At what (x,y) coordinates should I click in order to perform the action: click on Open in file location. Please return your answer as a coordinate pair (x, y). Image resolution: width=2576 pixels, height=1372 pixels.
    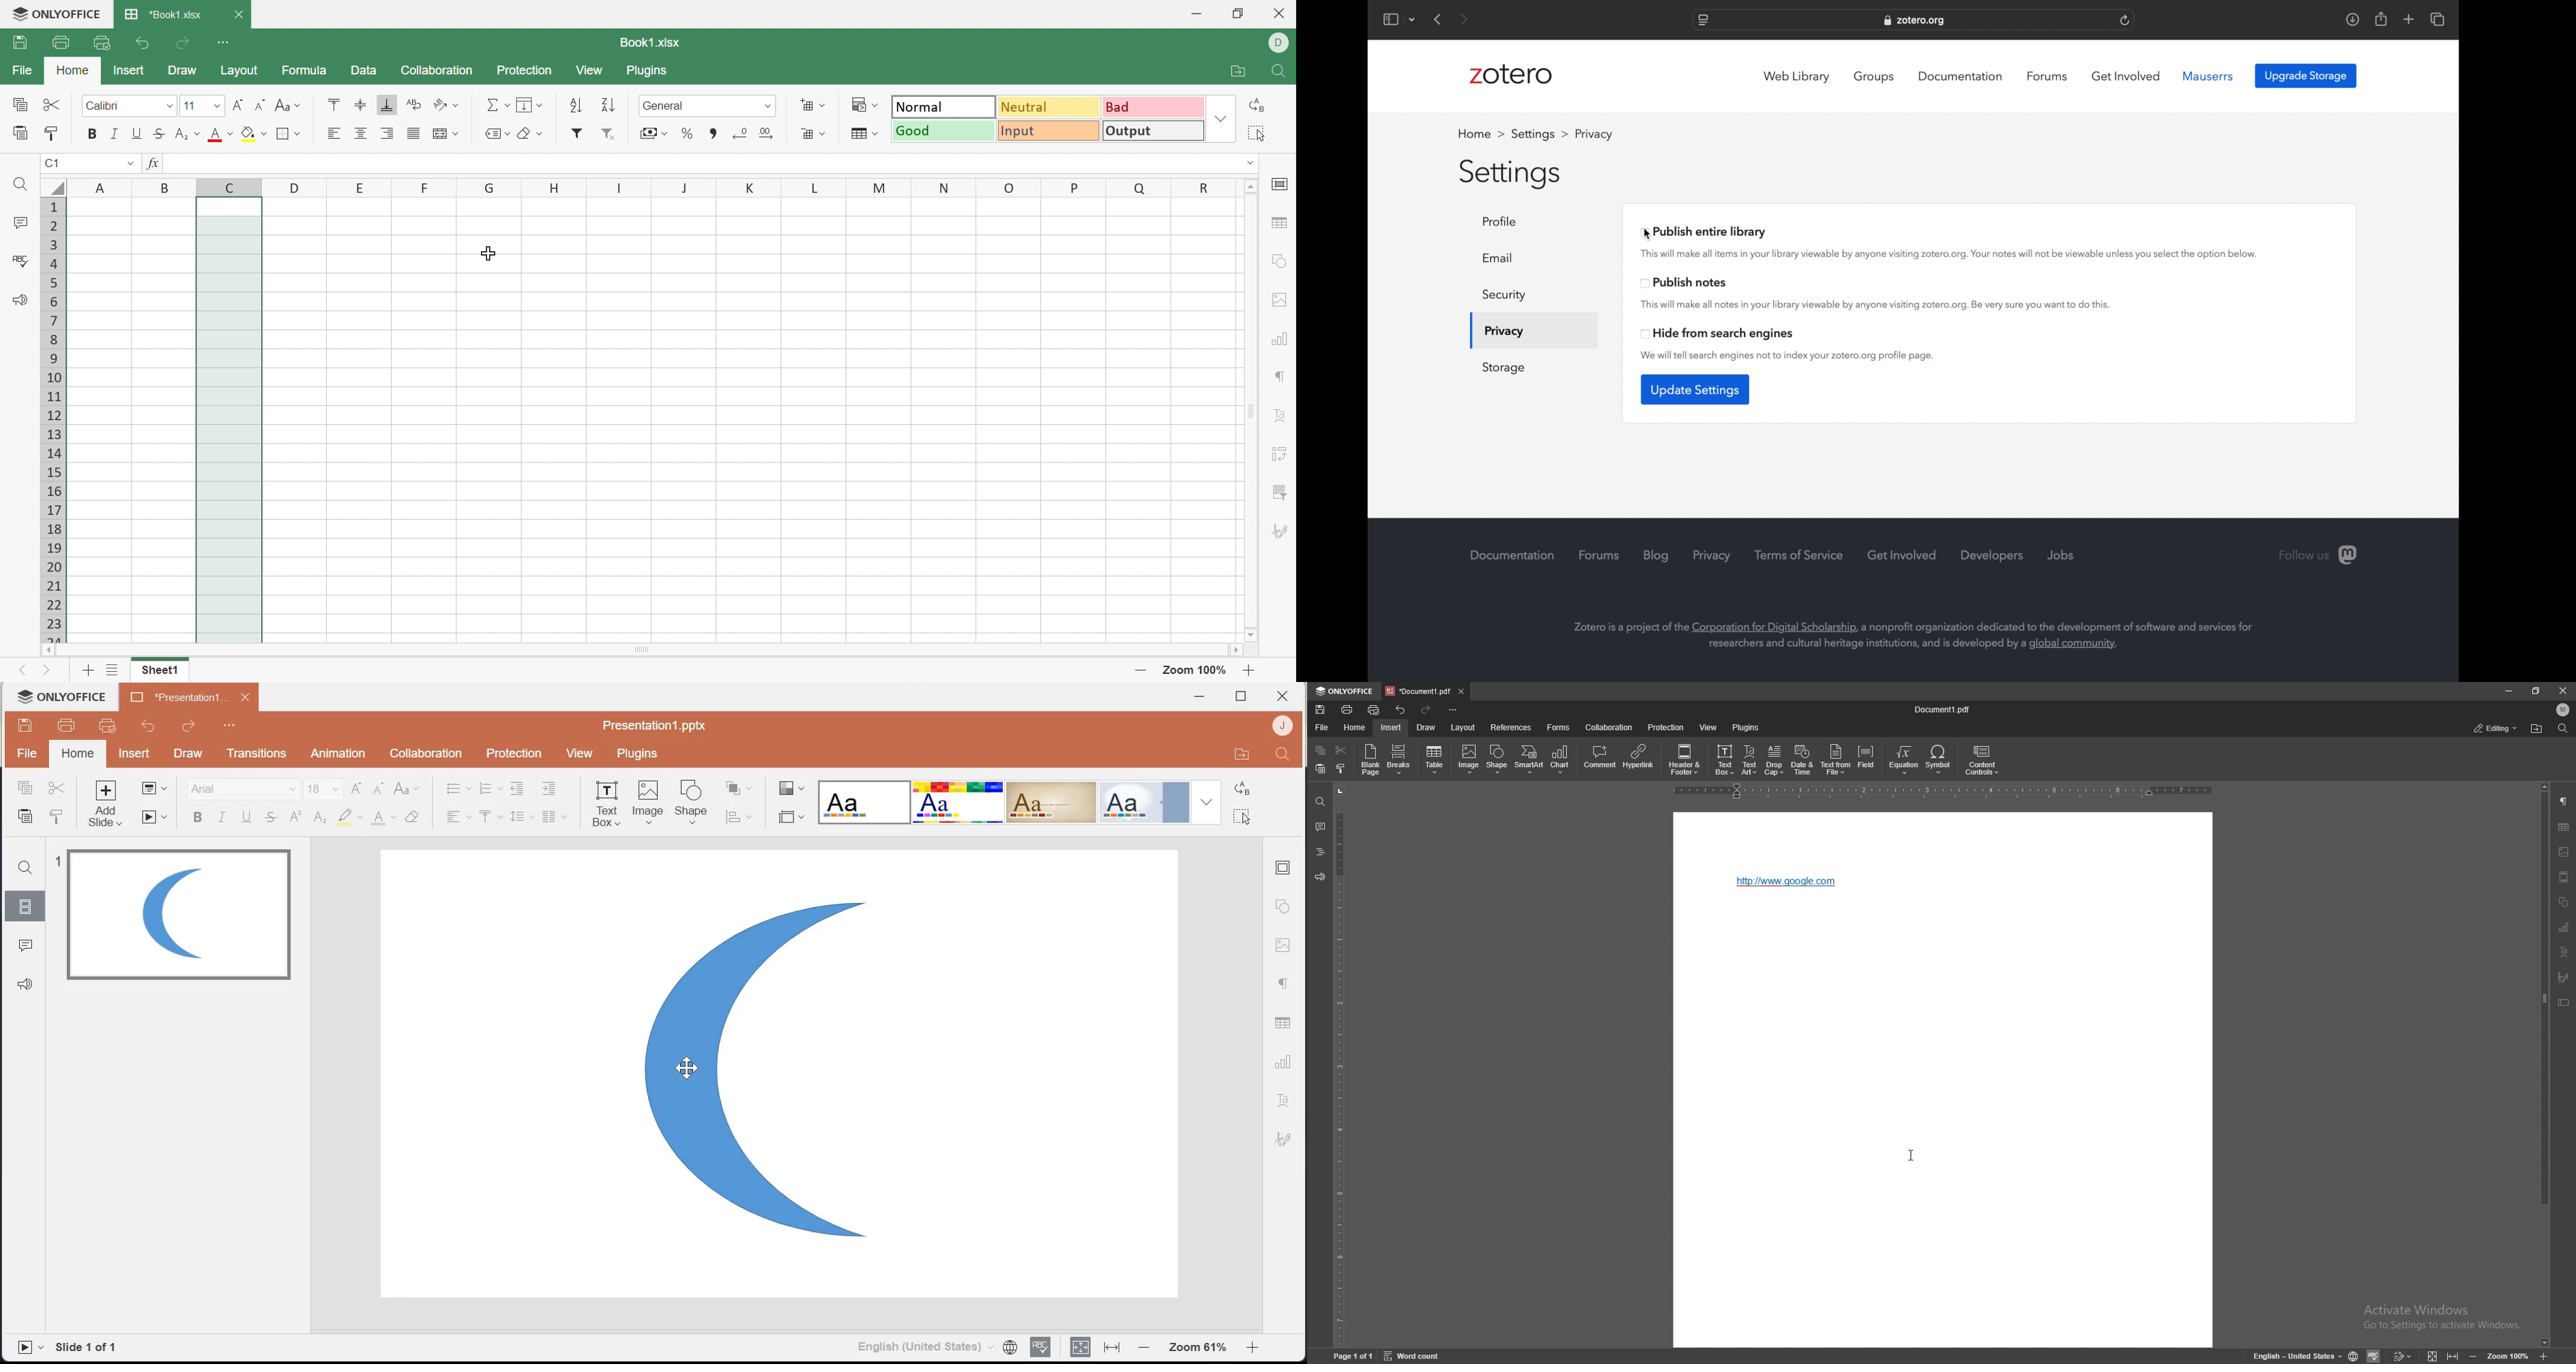
    Looking at the image, I should click on (1240, 754).